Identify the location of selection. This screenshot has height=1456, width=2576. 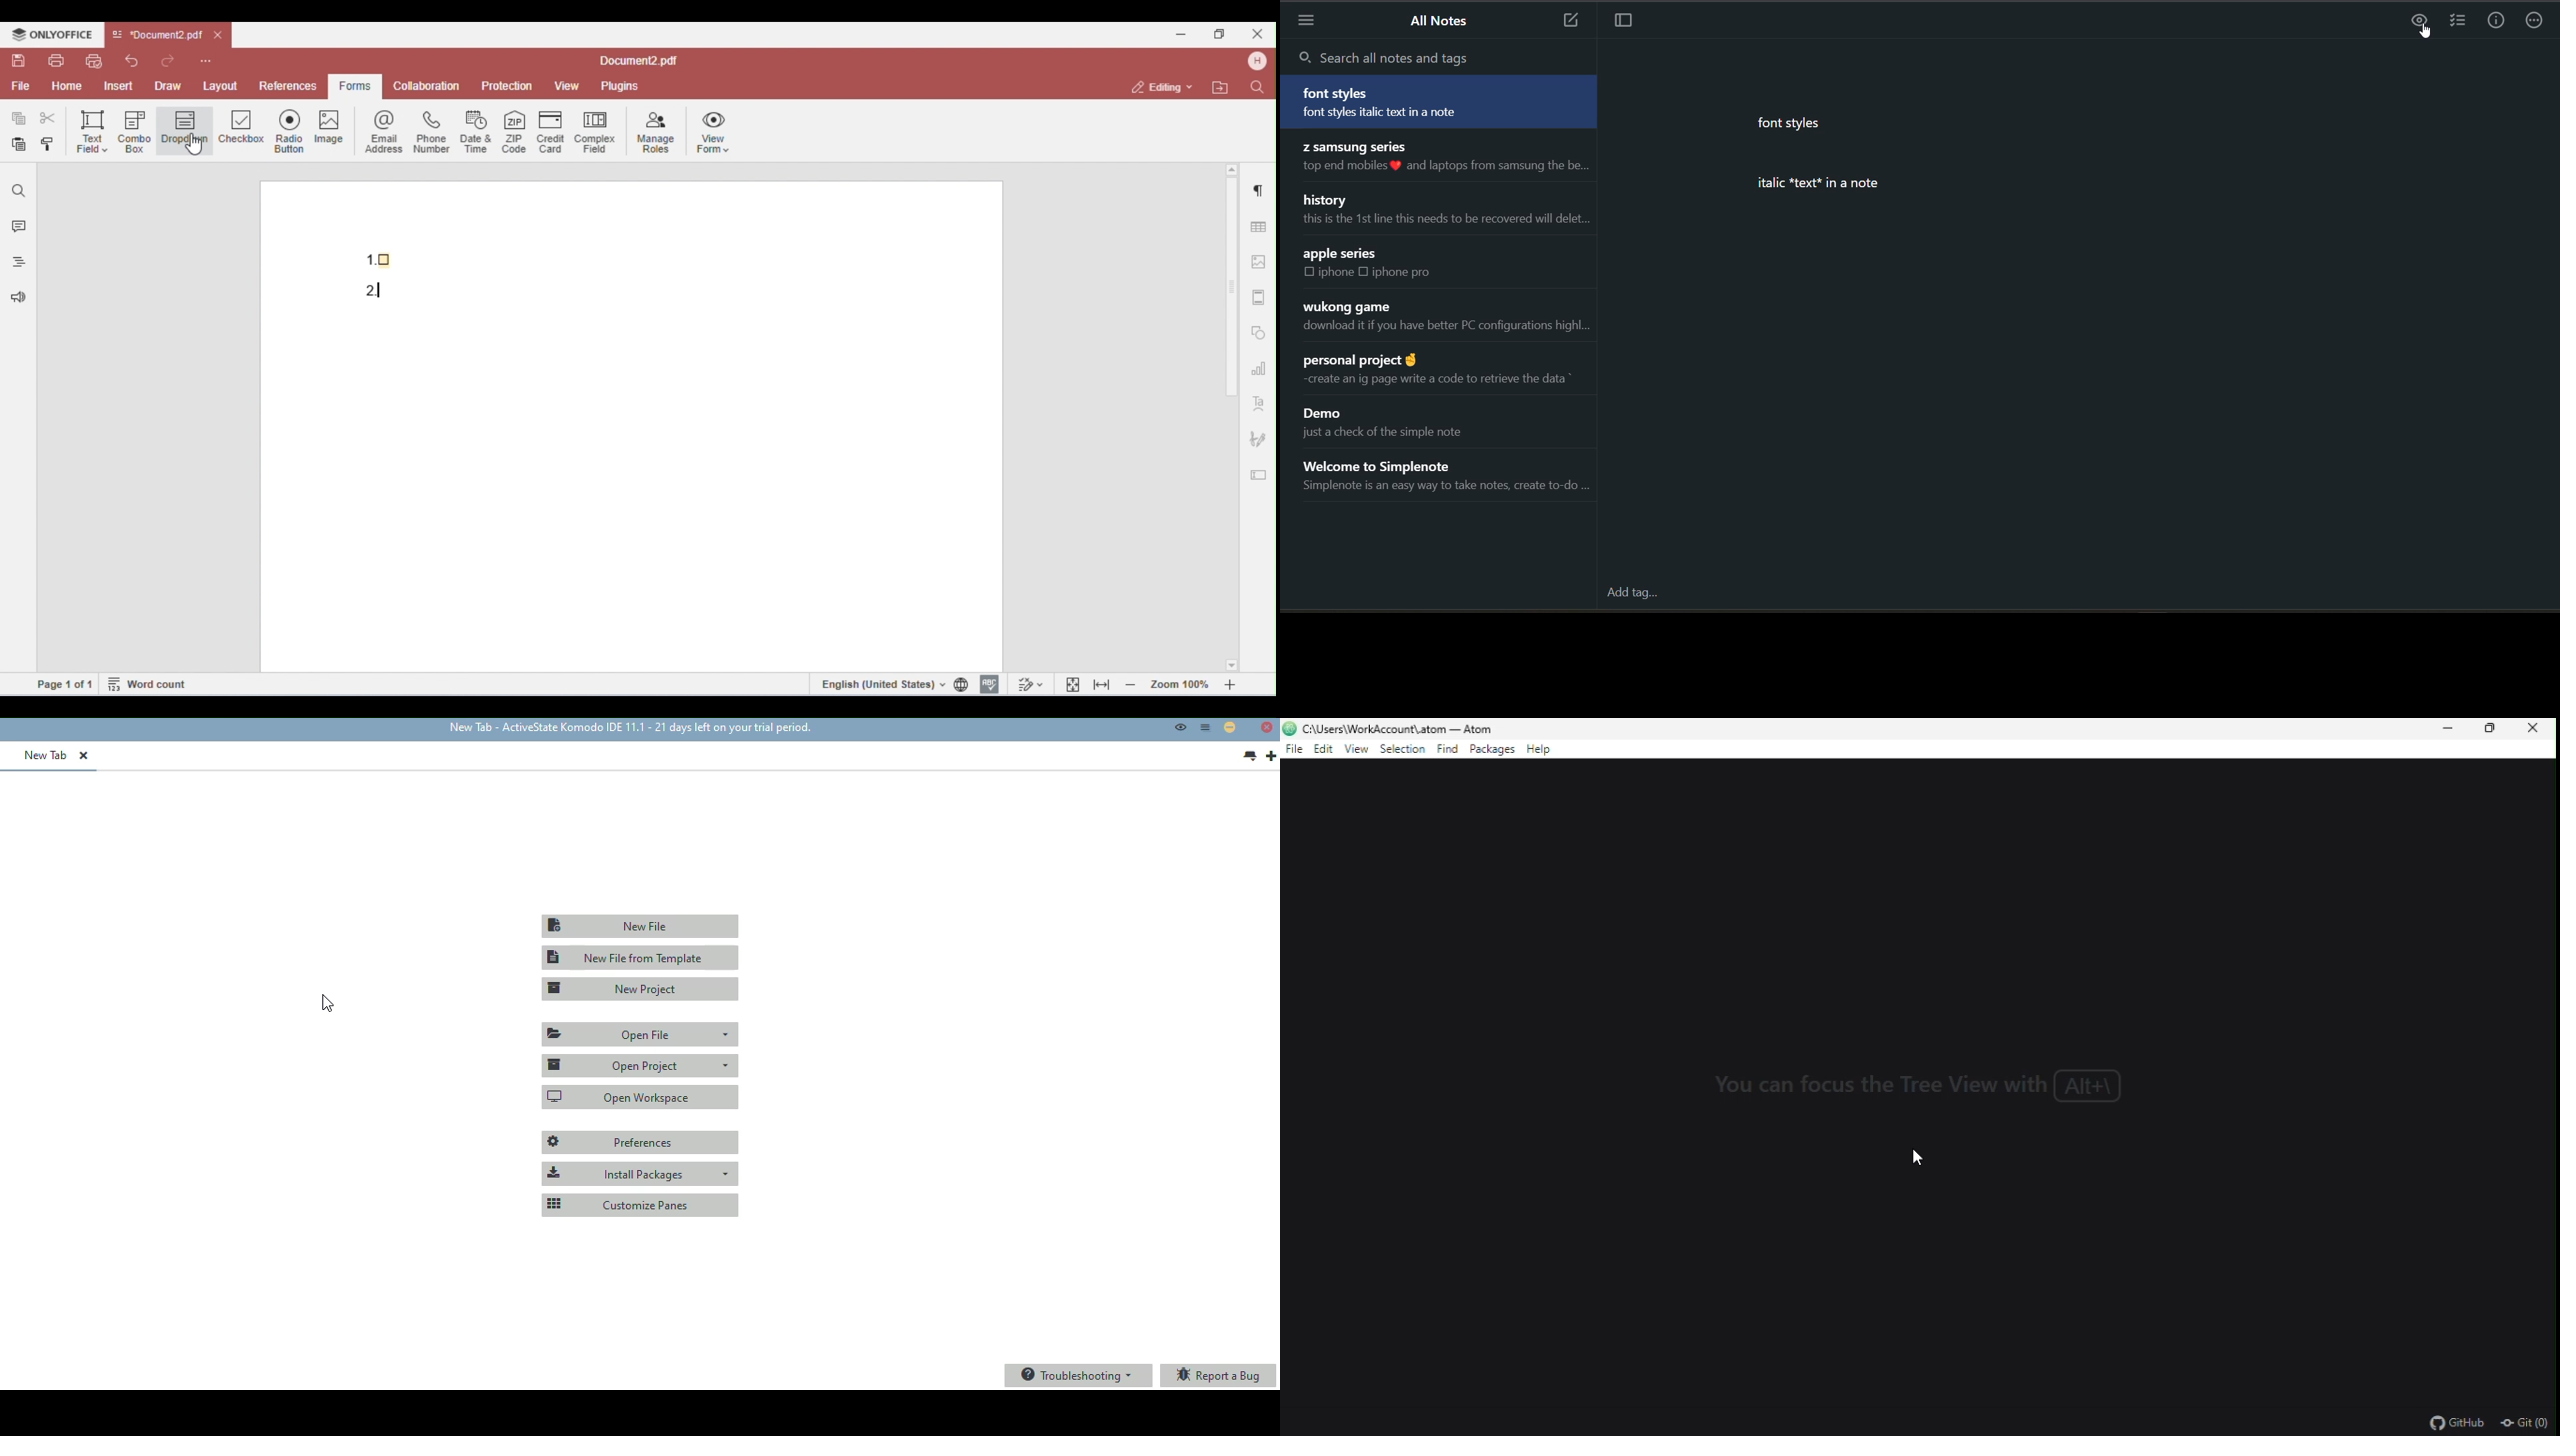
(1403, 749).